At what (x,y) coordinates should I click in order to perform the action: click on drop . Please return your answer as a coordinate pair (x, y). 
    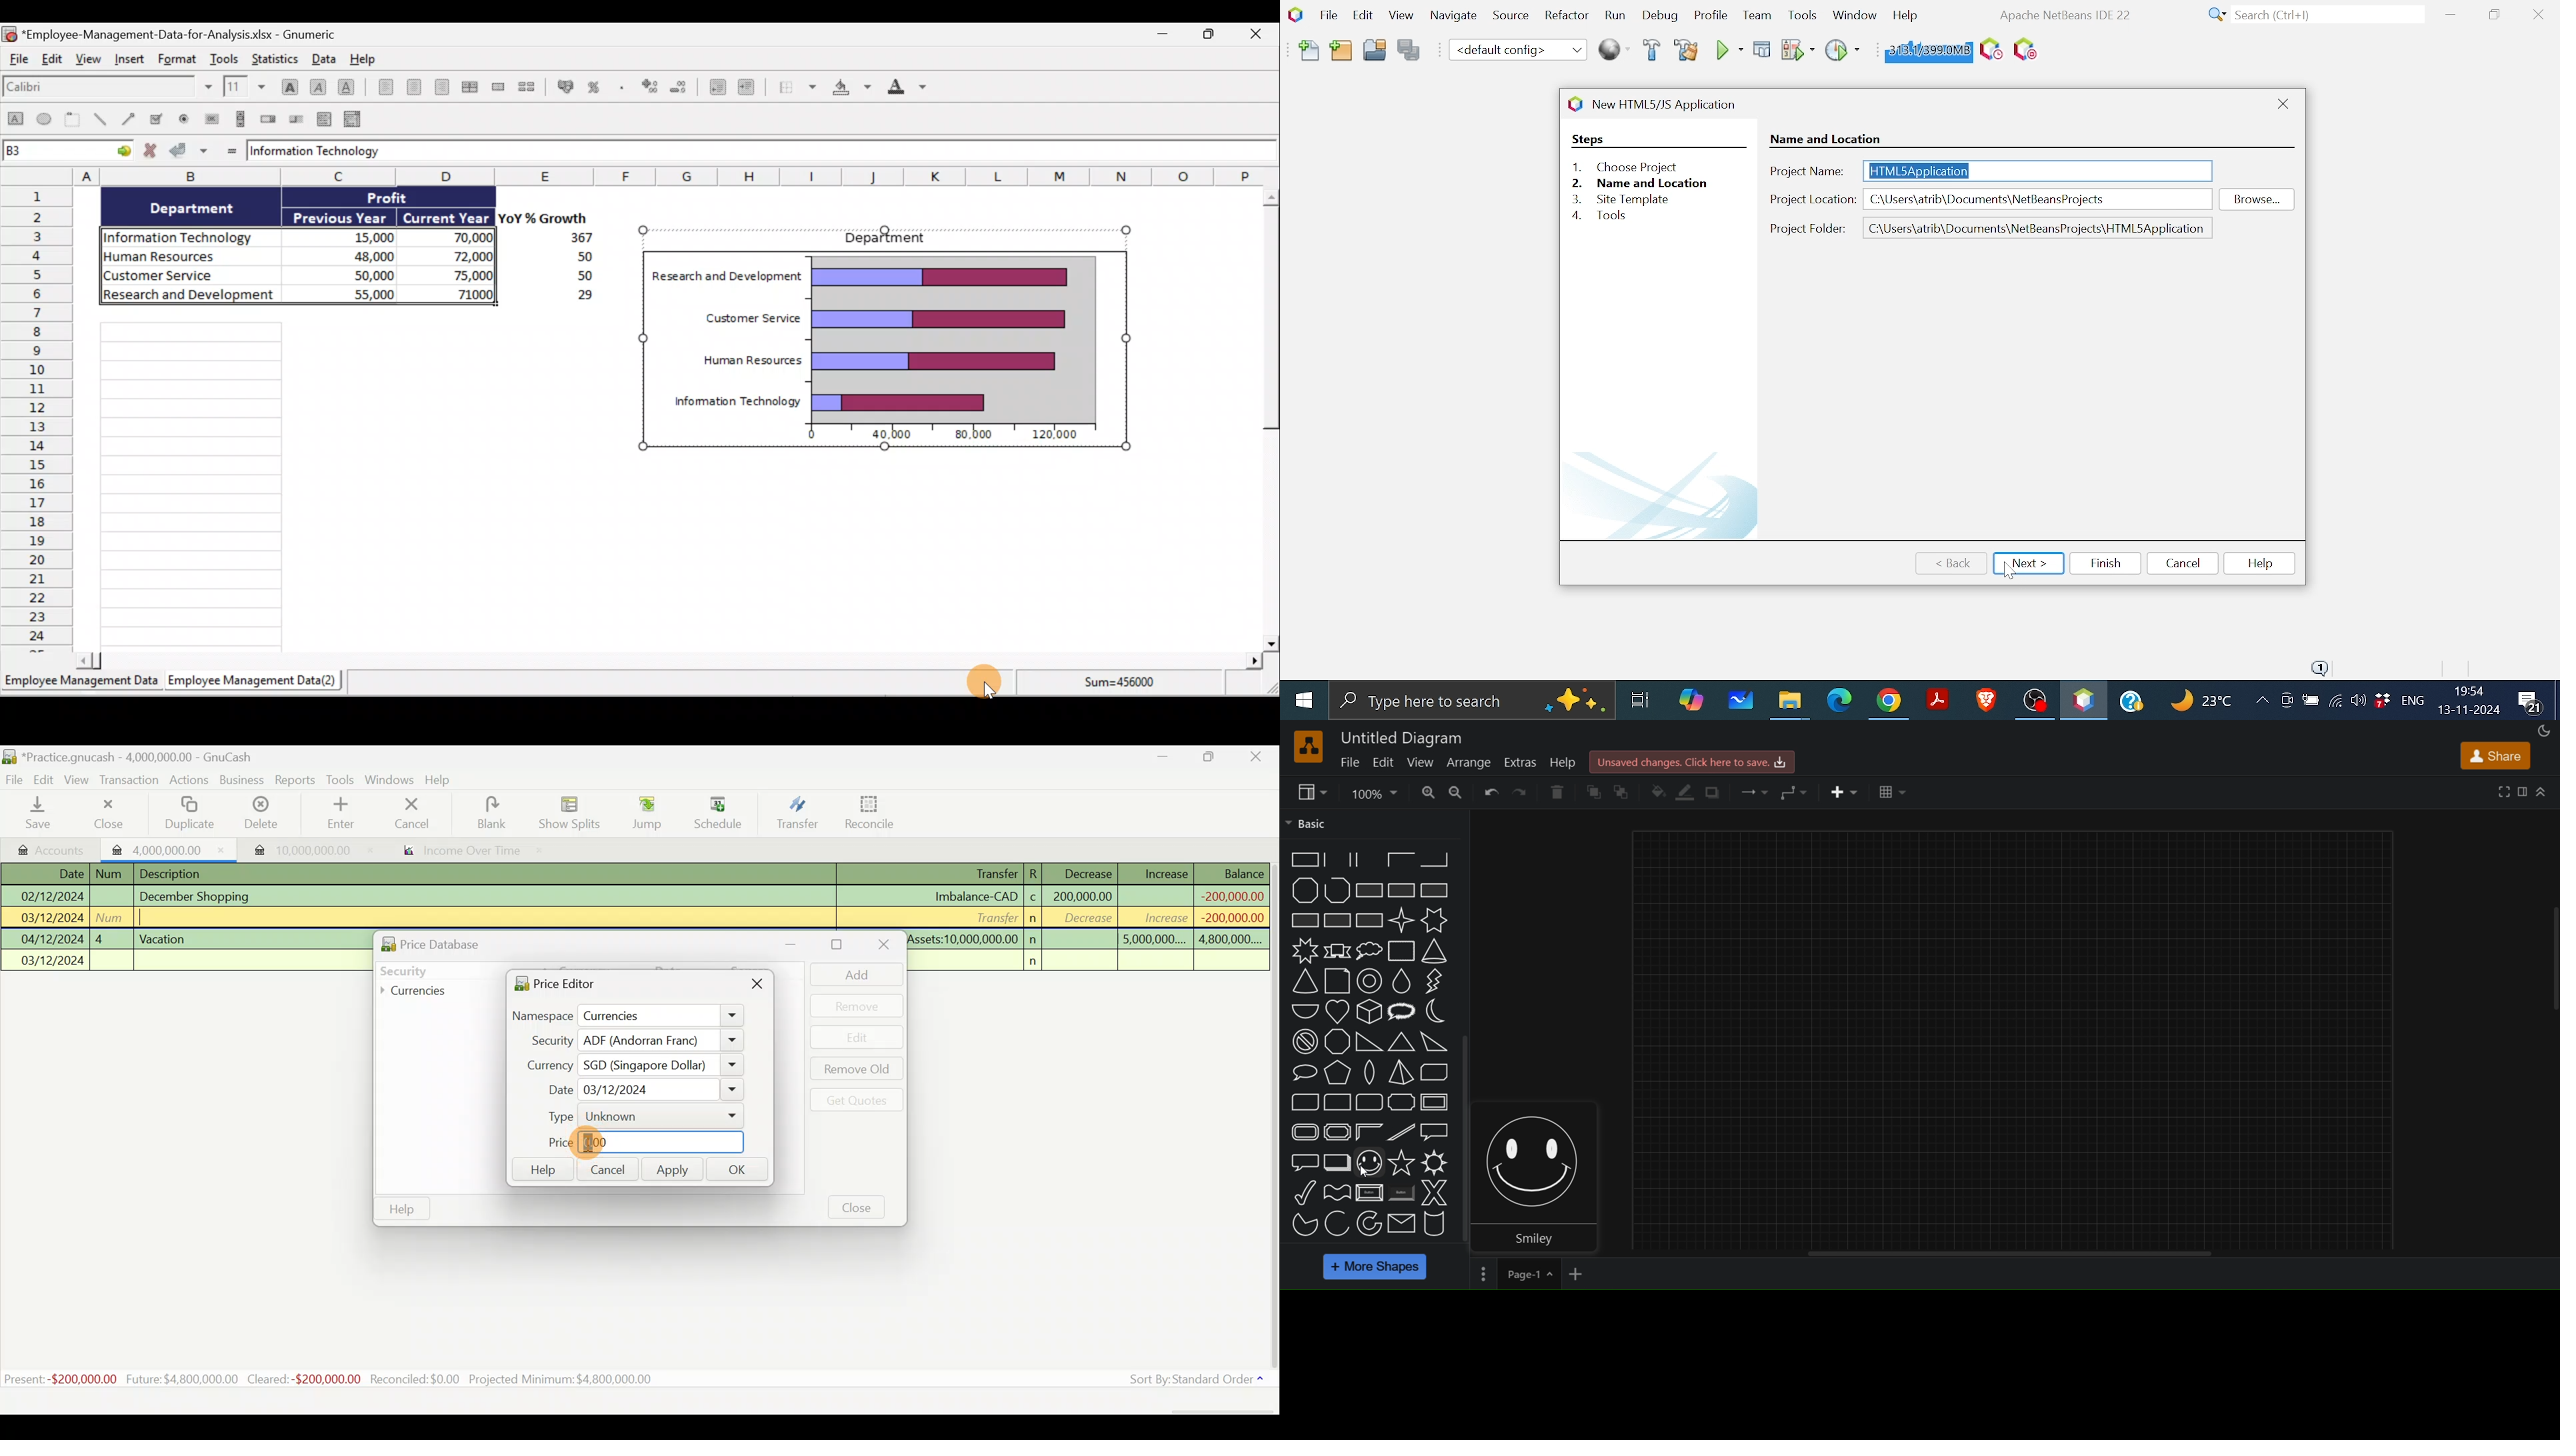
    Looking at the image, I should click on (1404, 983).